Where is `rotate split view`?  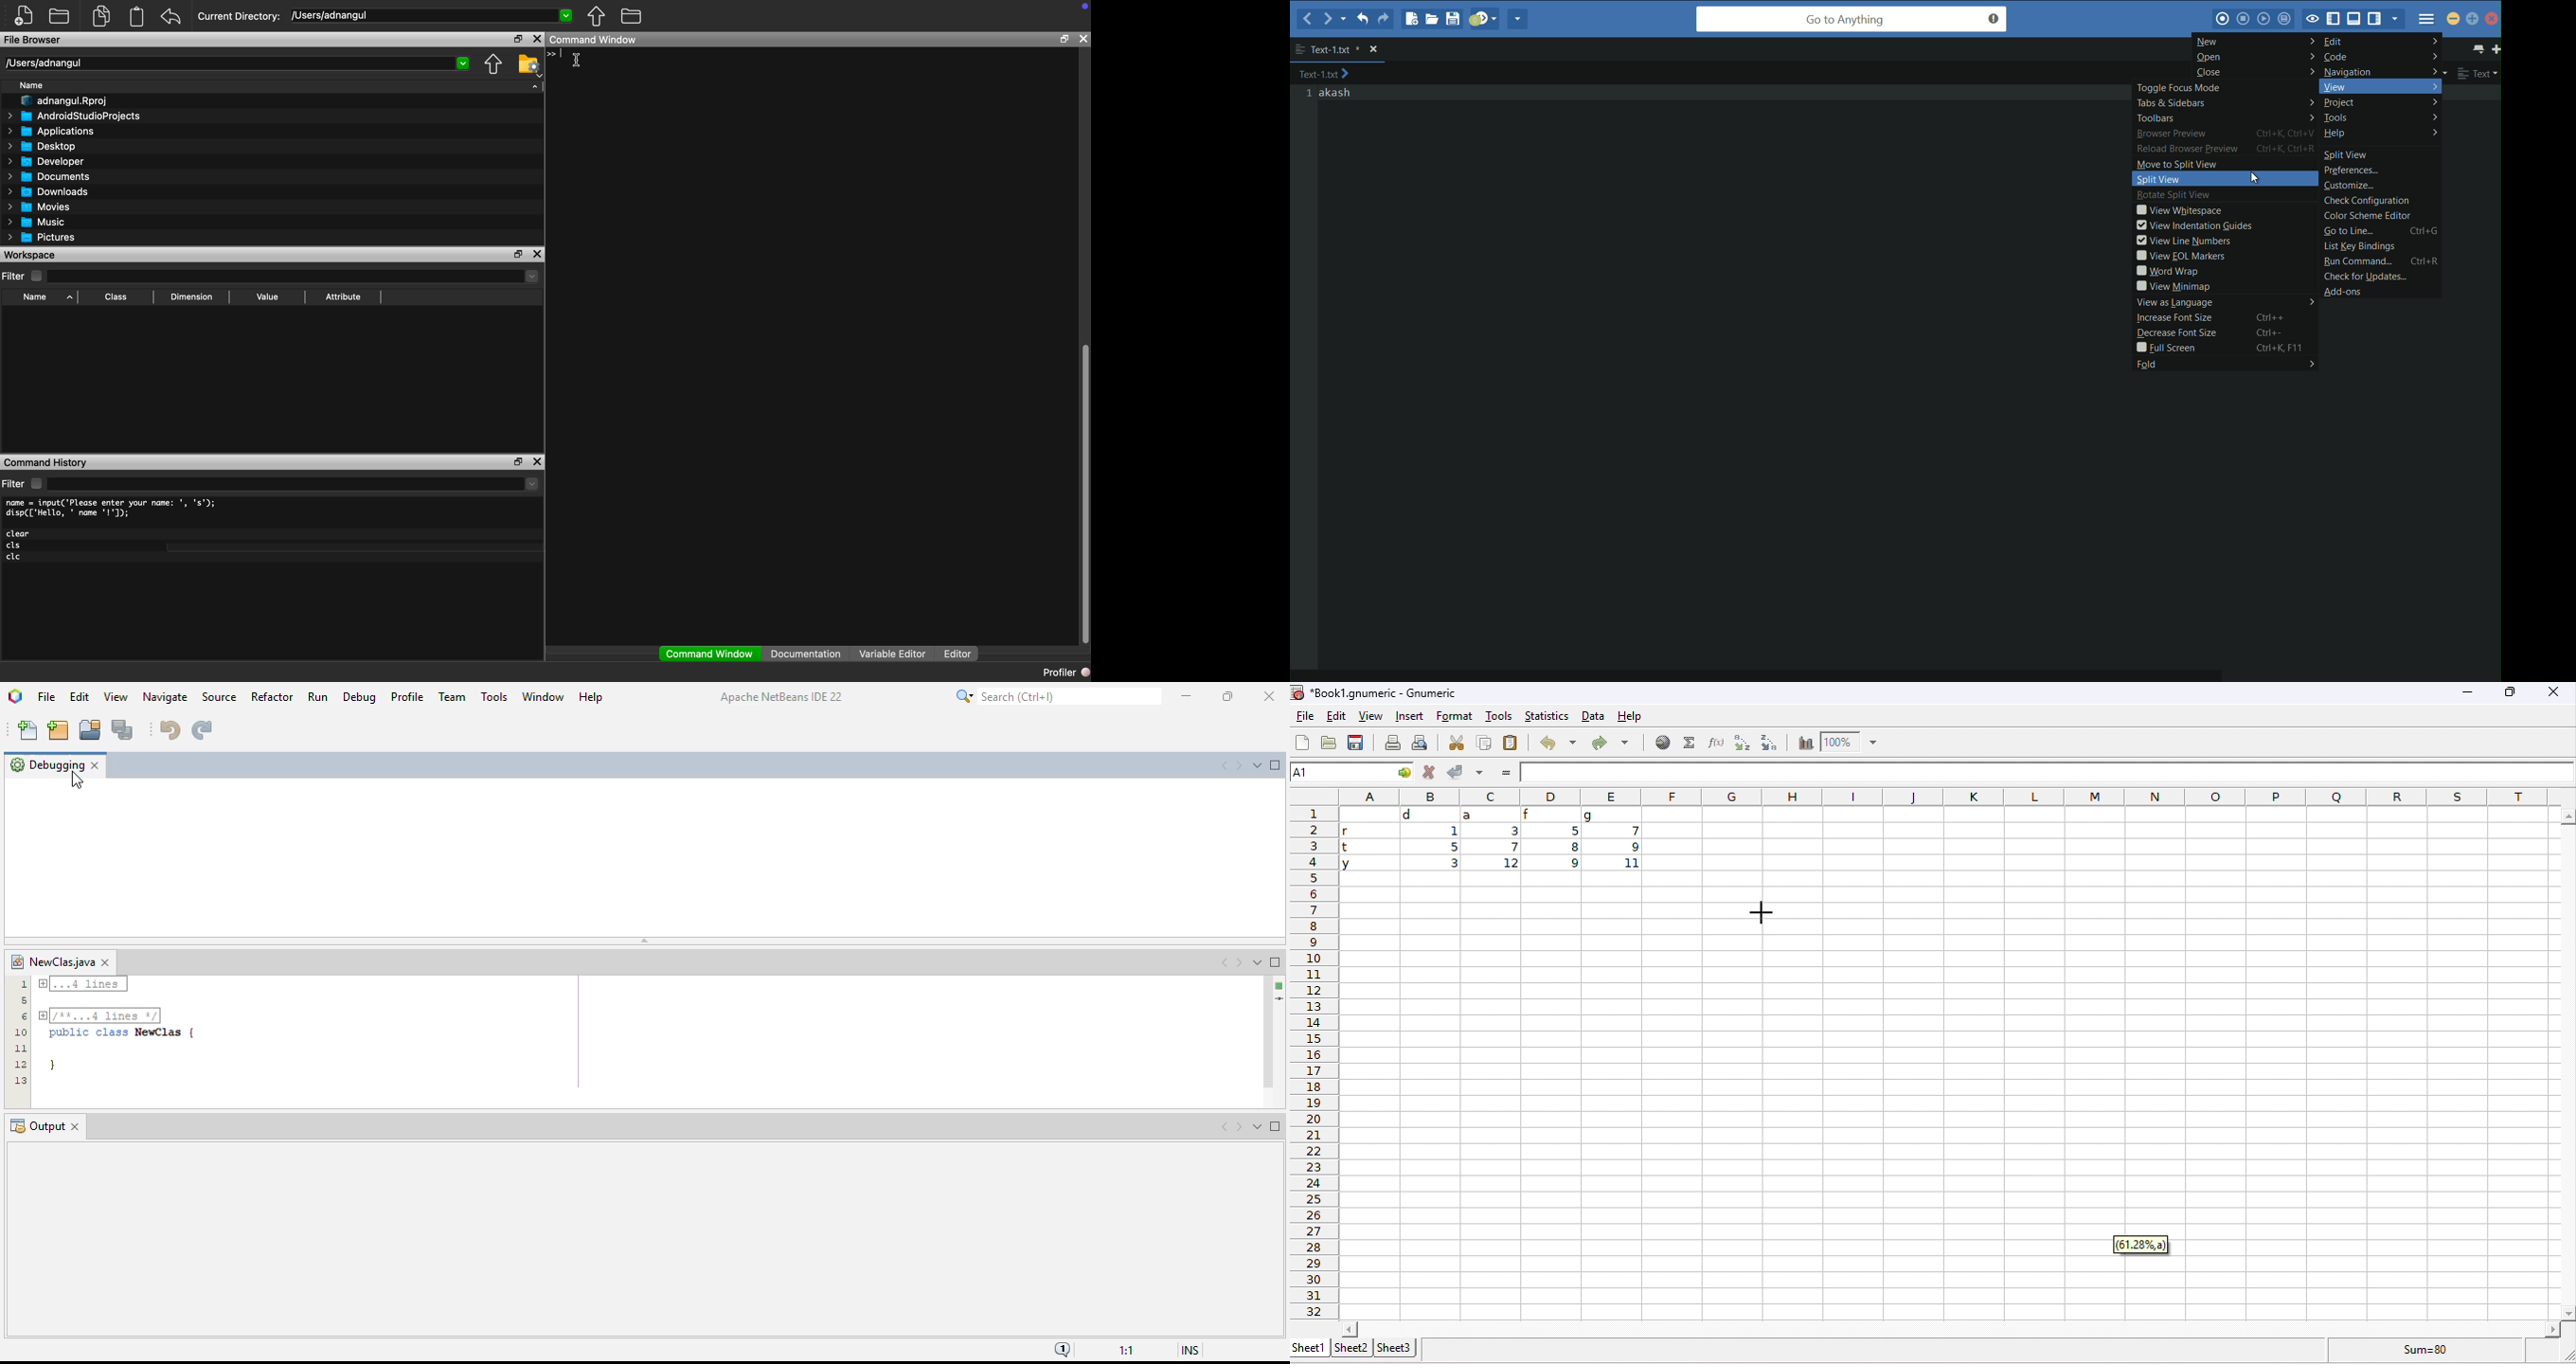
rotate split view is located at coordinates (2226, 195).